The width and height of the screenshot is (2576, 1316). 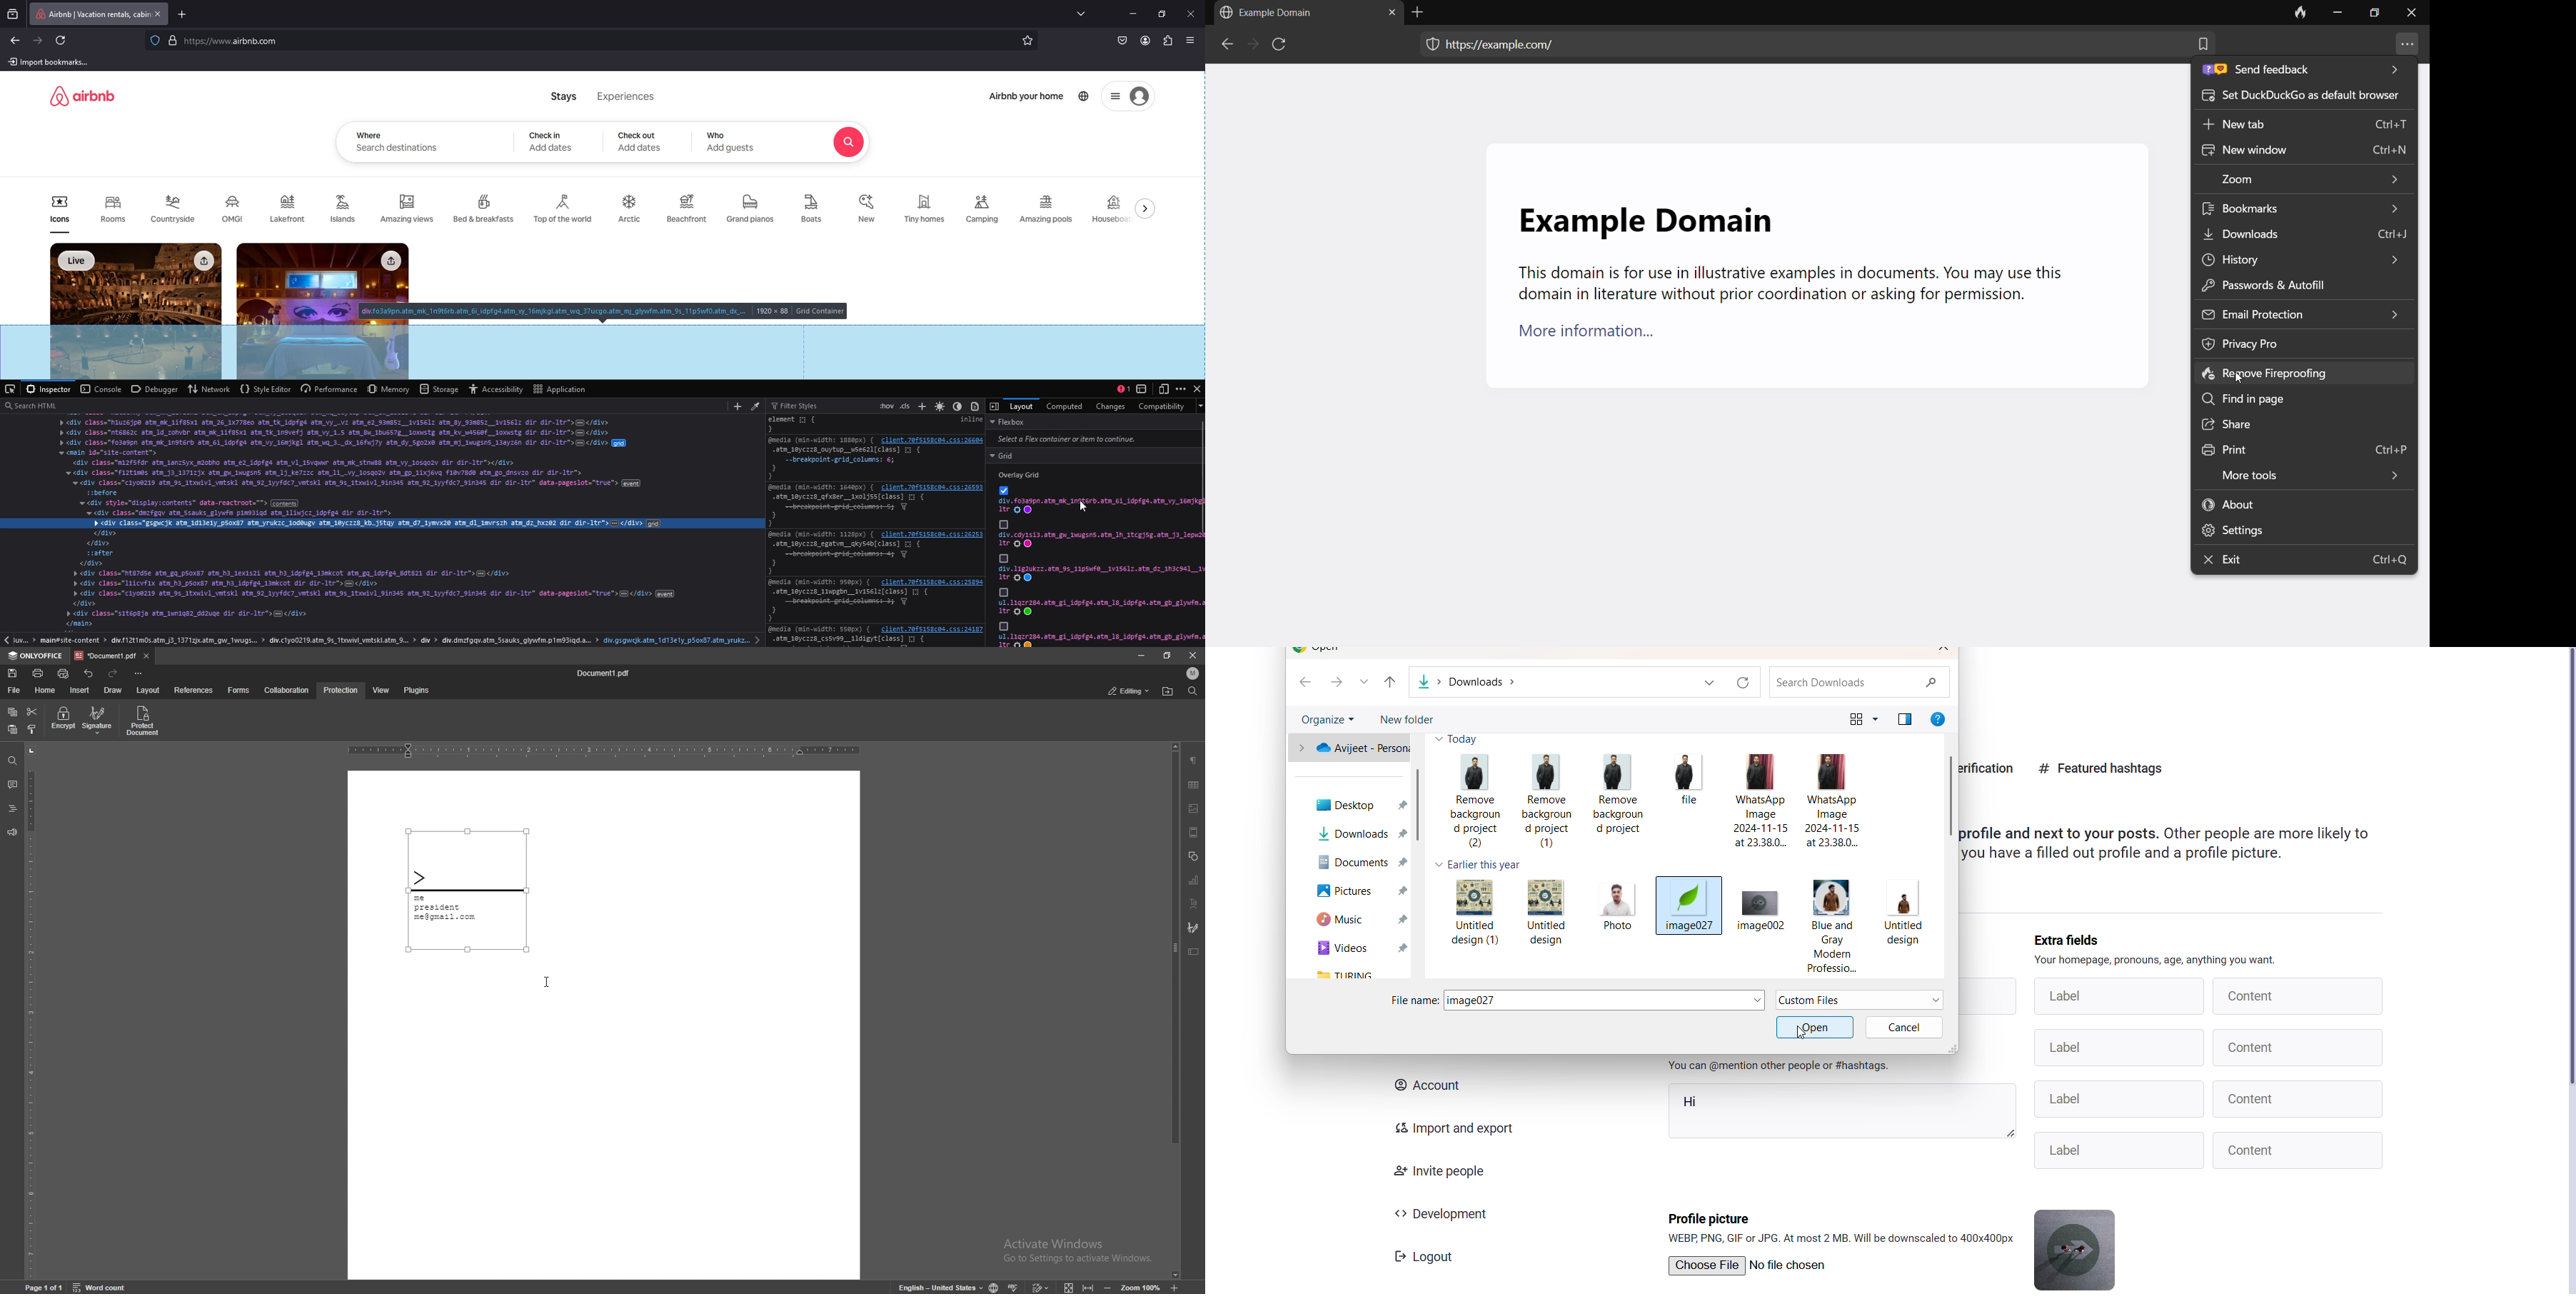 I want to click on add new rule, so click(x=924, y=406).